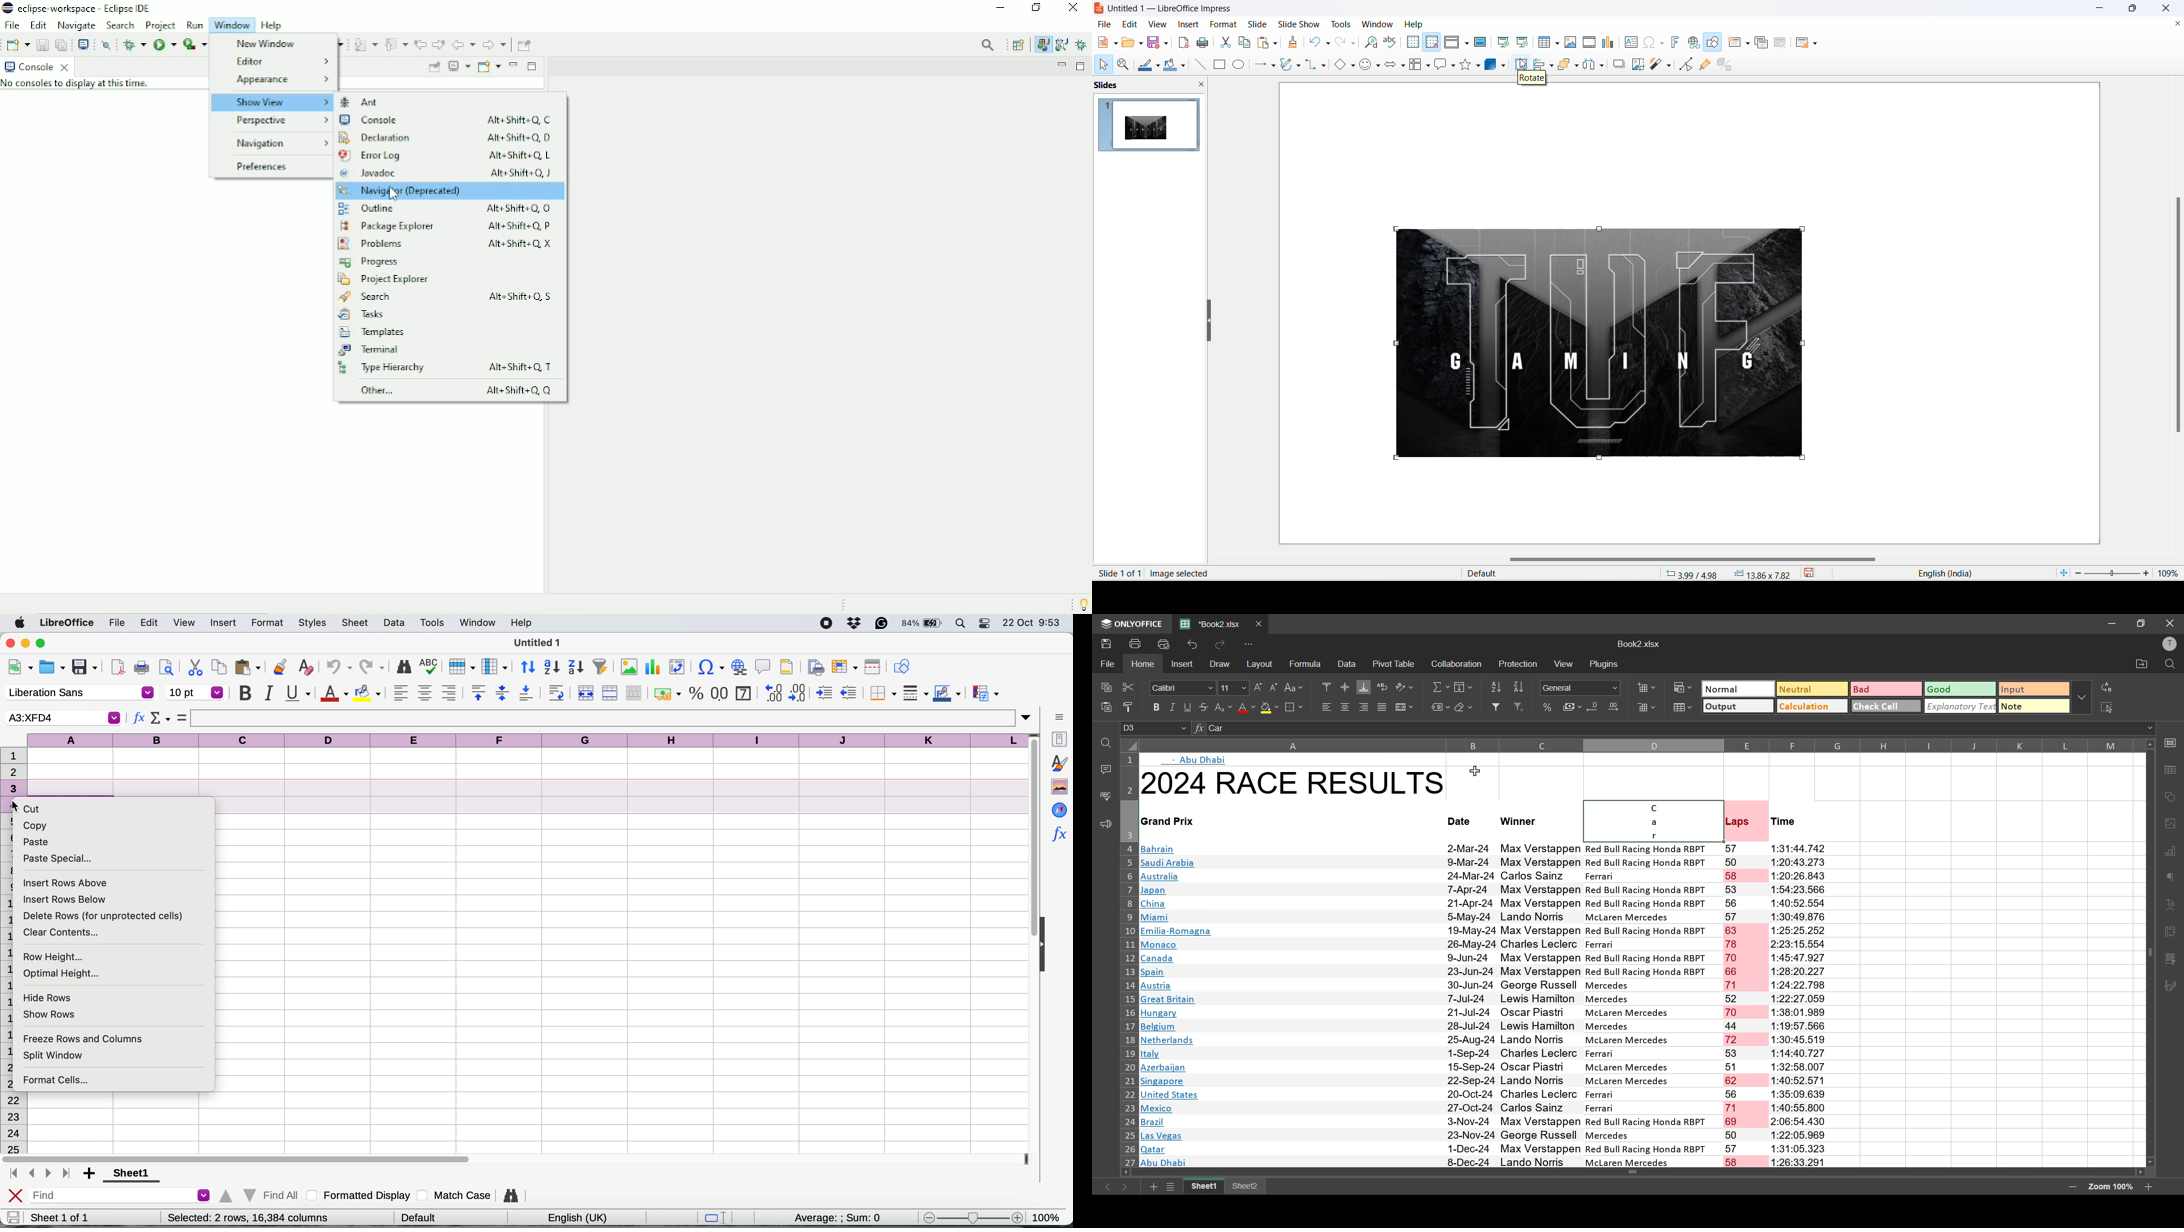  Describe the element at coordinates (1801, 344) in the screenshot. I see `image selection markup` at that location.